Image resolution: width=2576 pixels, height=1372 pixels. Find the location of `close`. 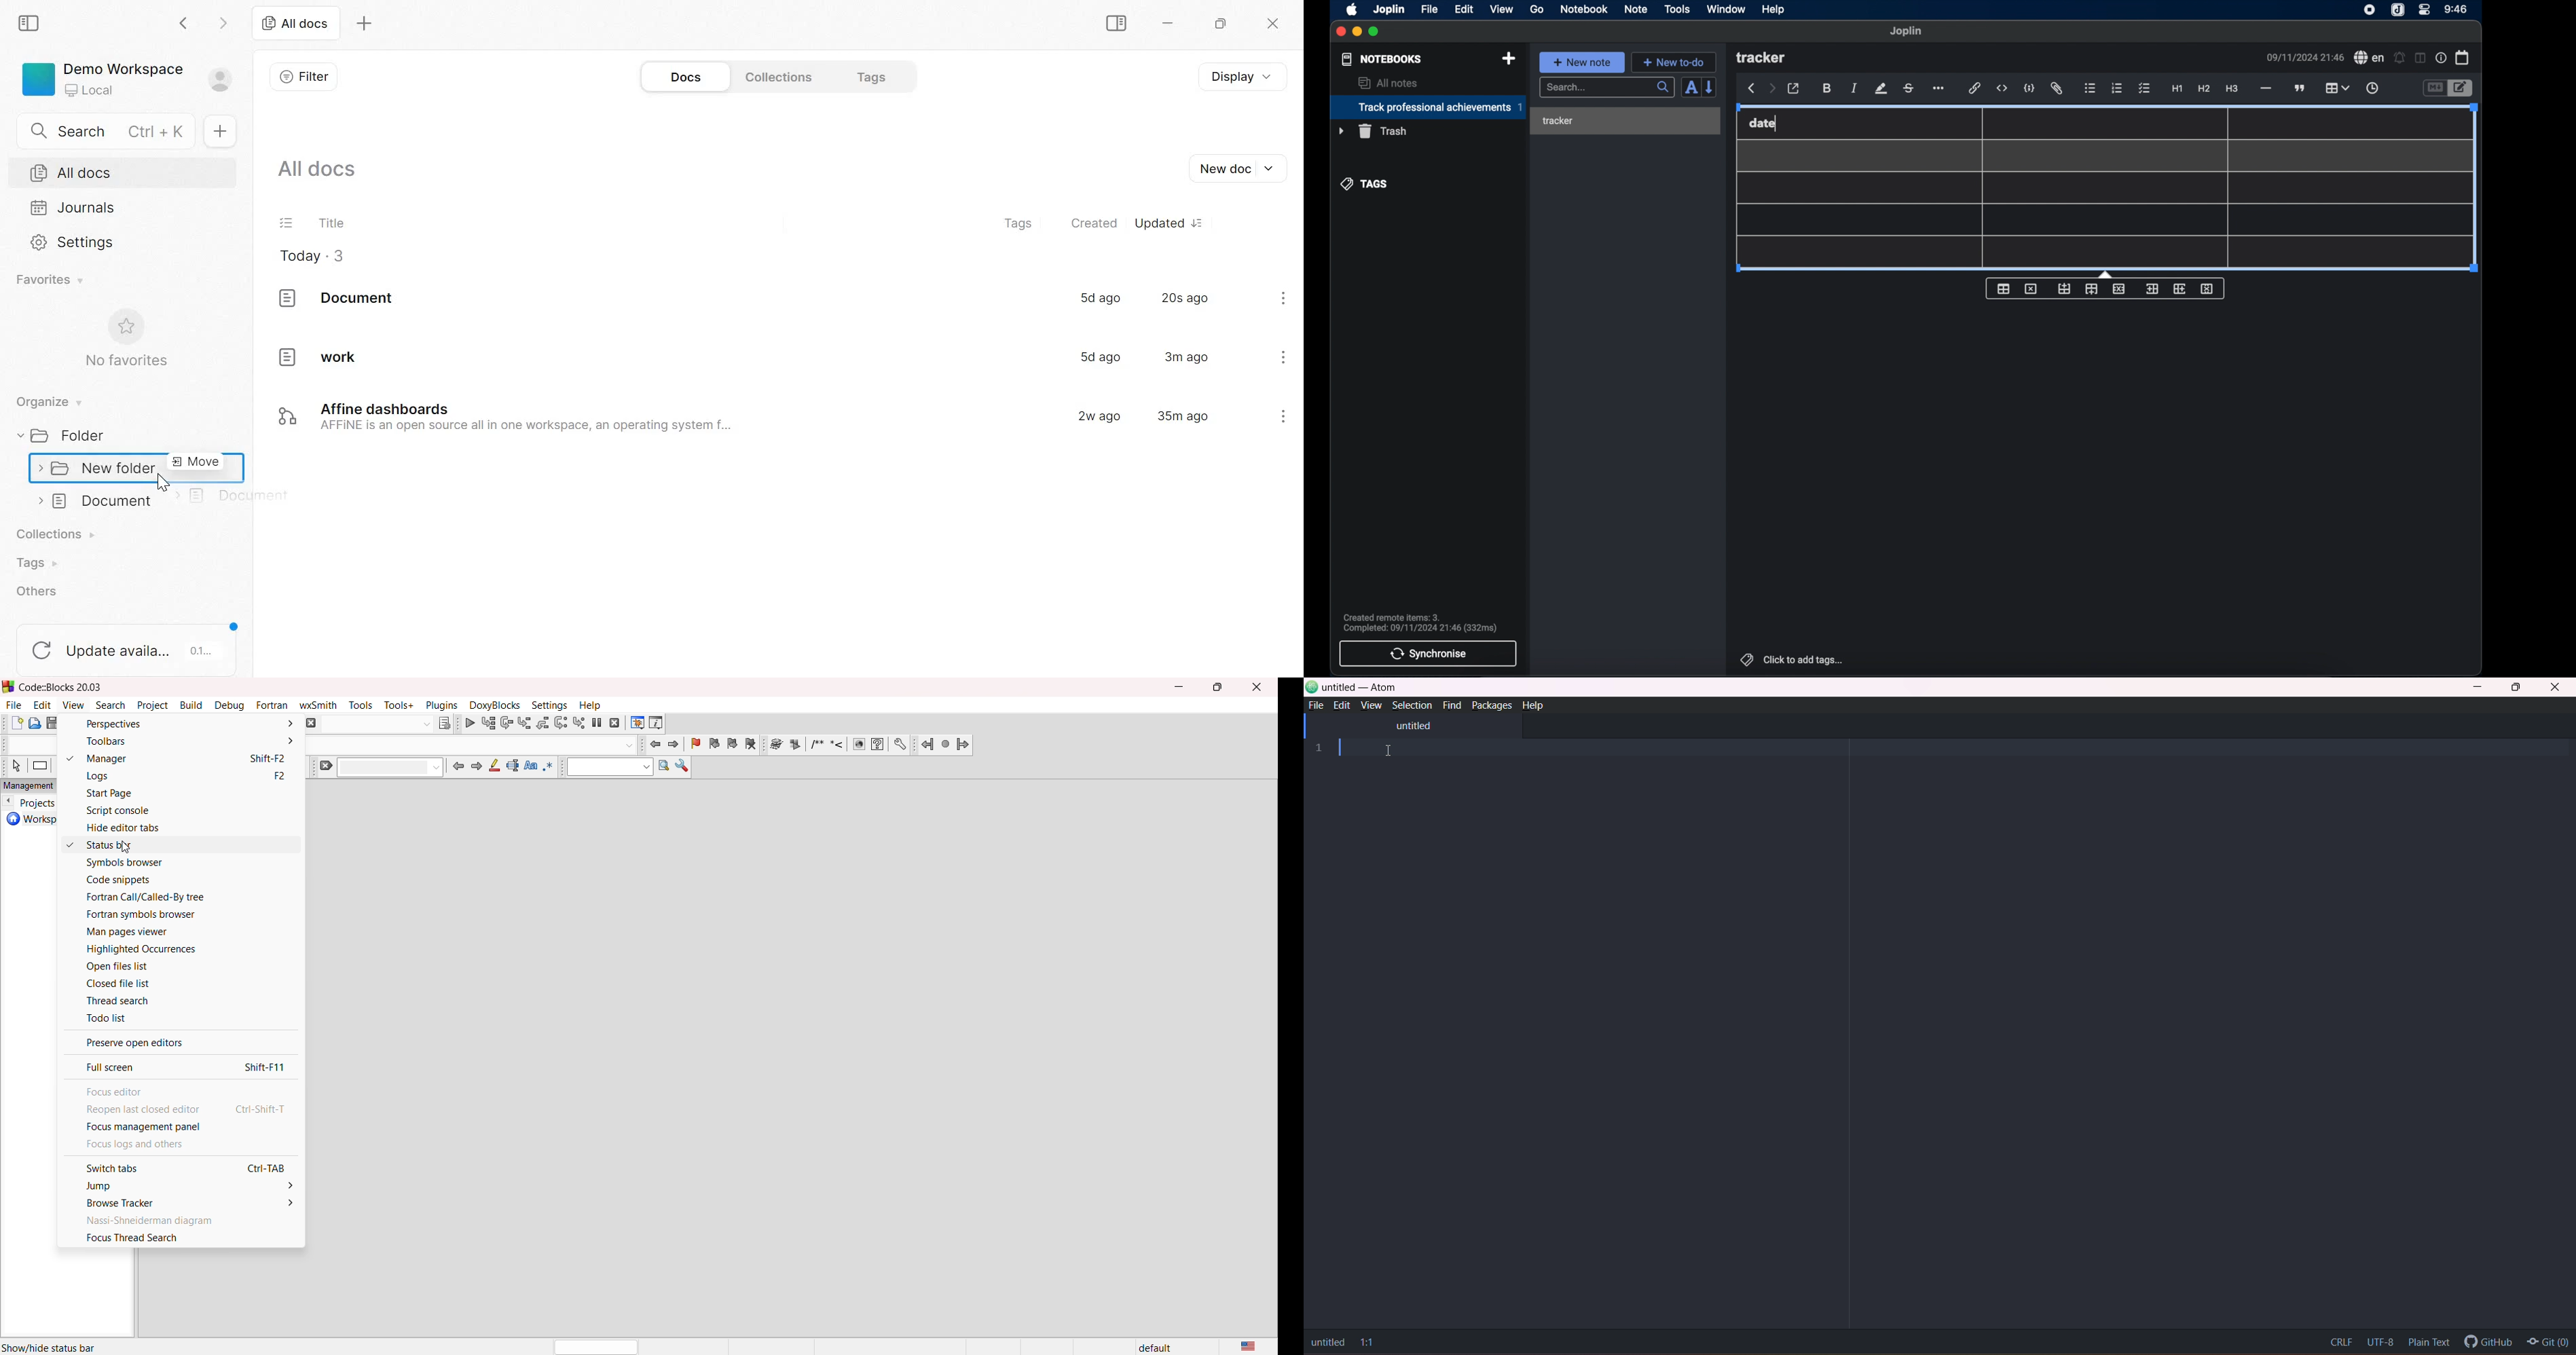

close is located at coordinates (1259, 687).